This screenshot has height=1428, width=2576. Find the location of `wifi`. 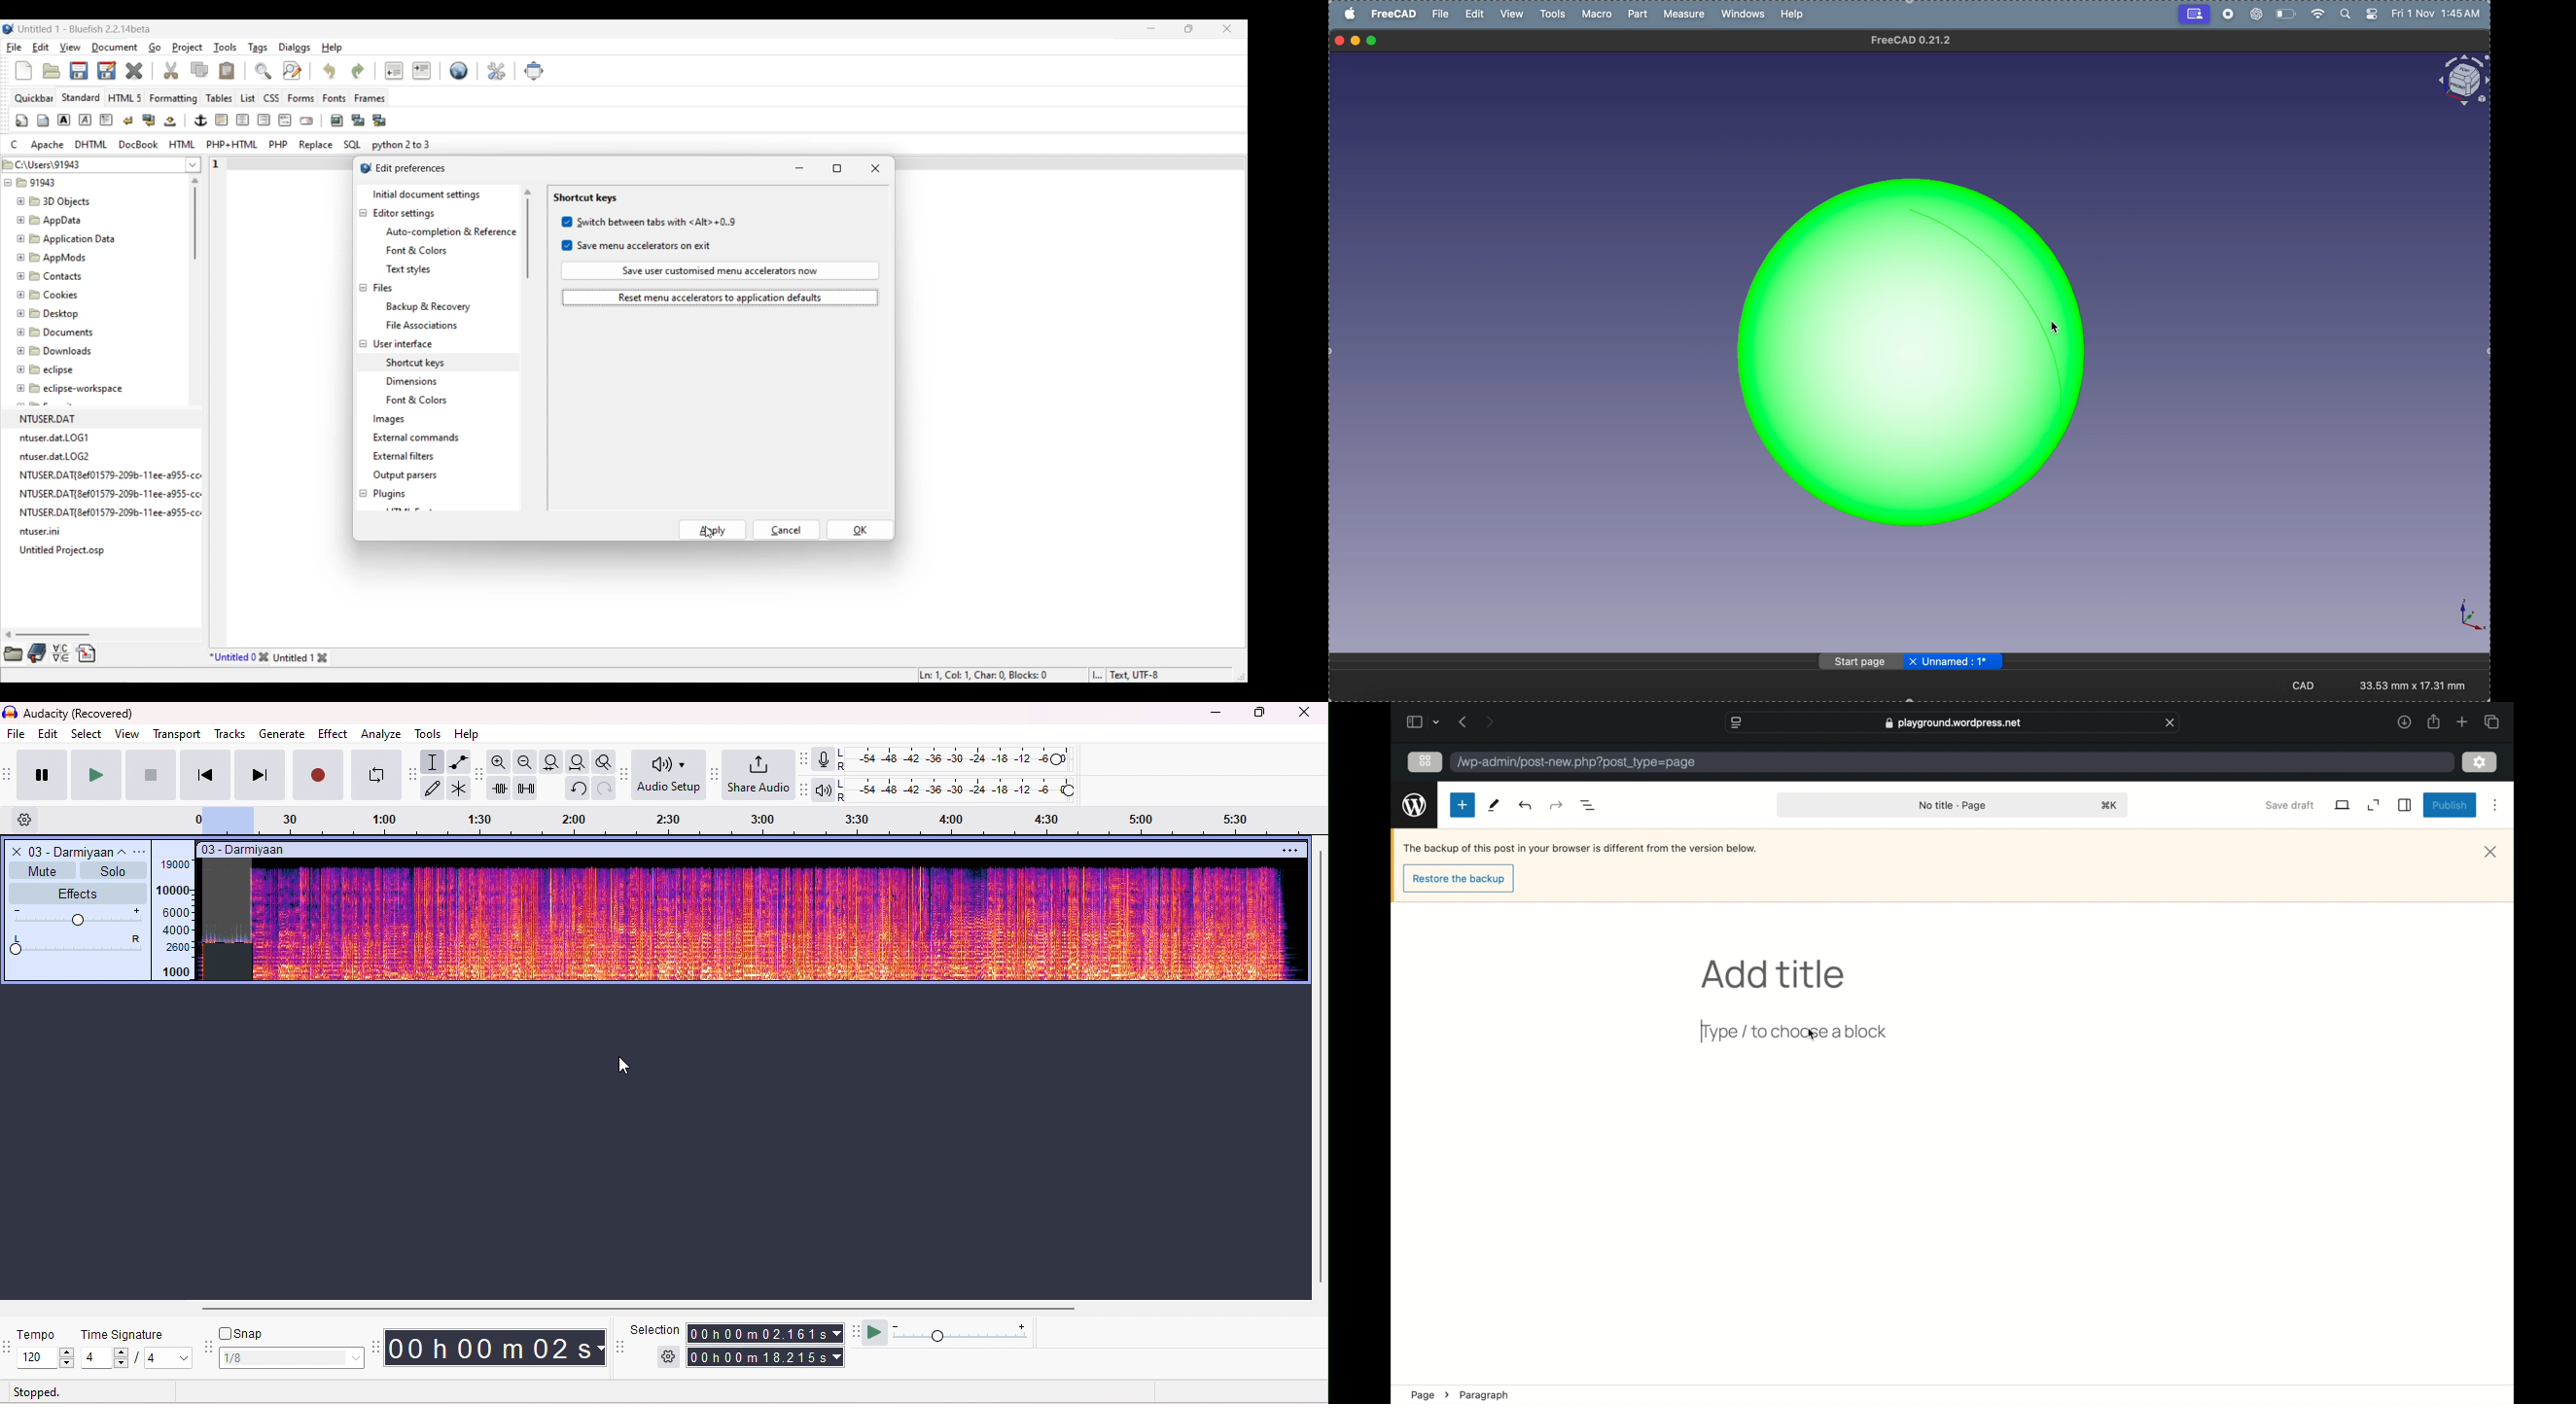

wifi is located at coordinates (2317, 13).